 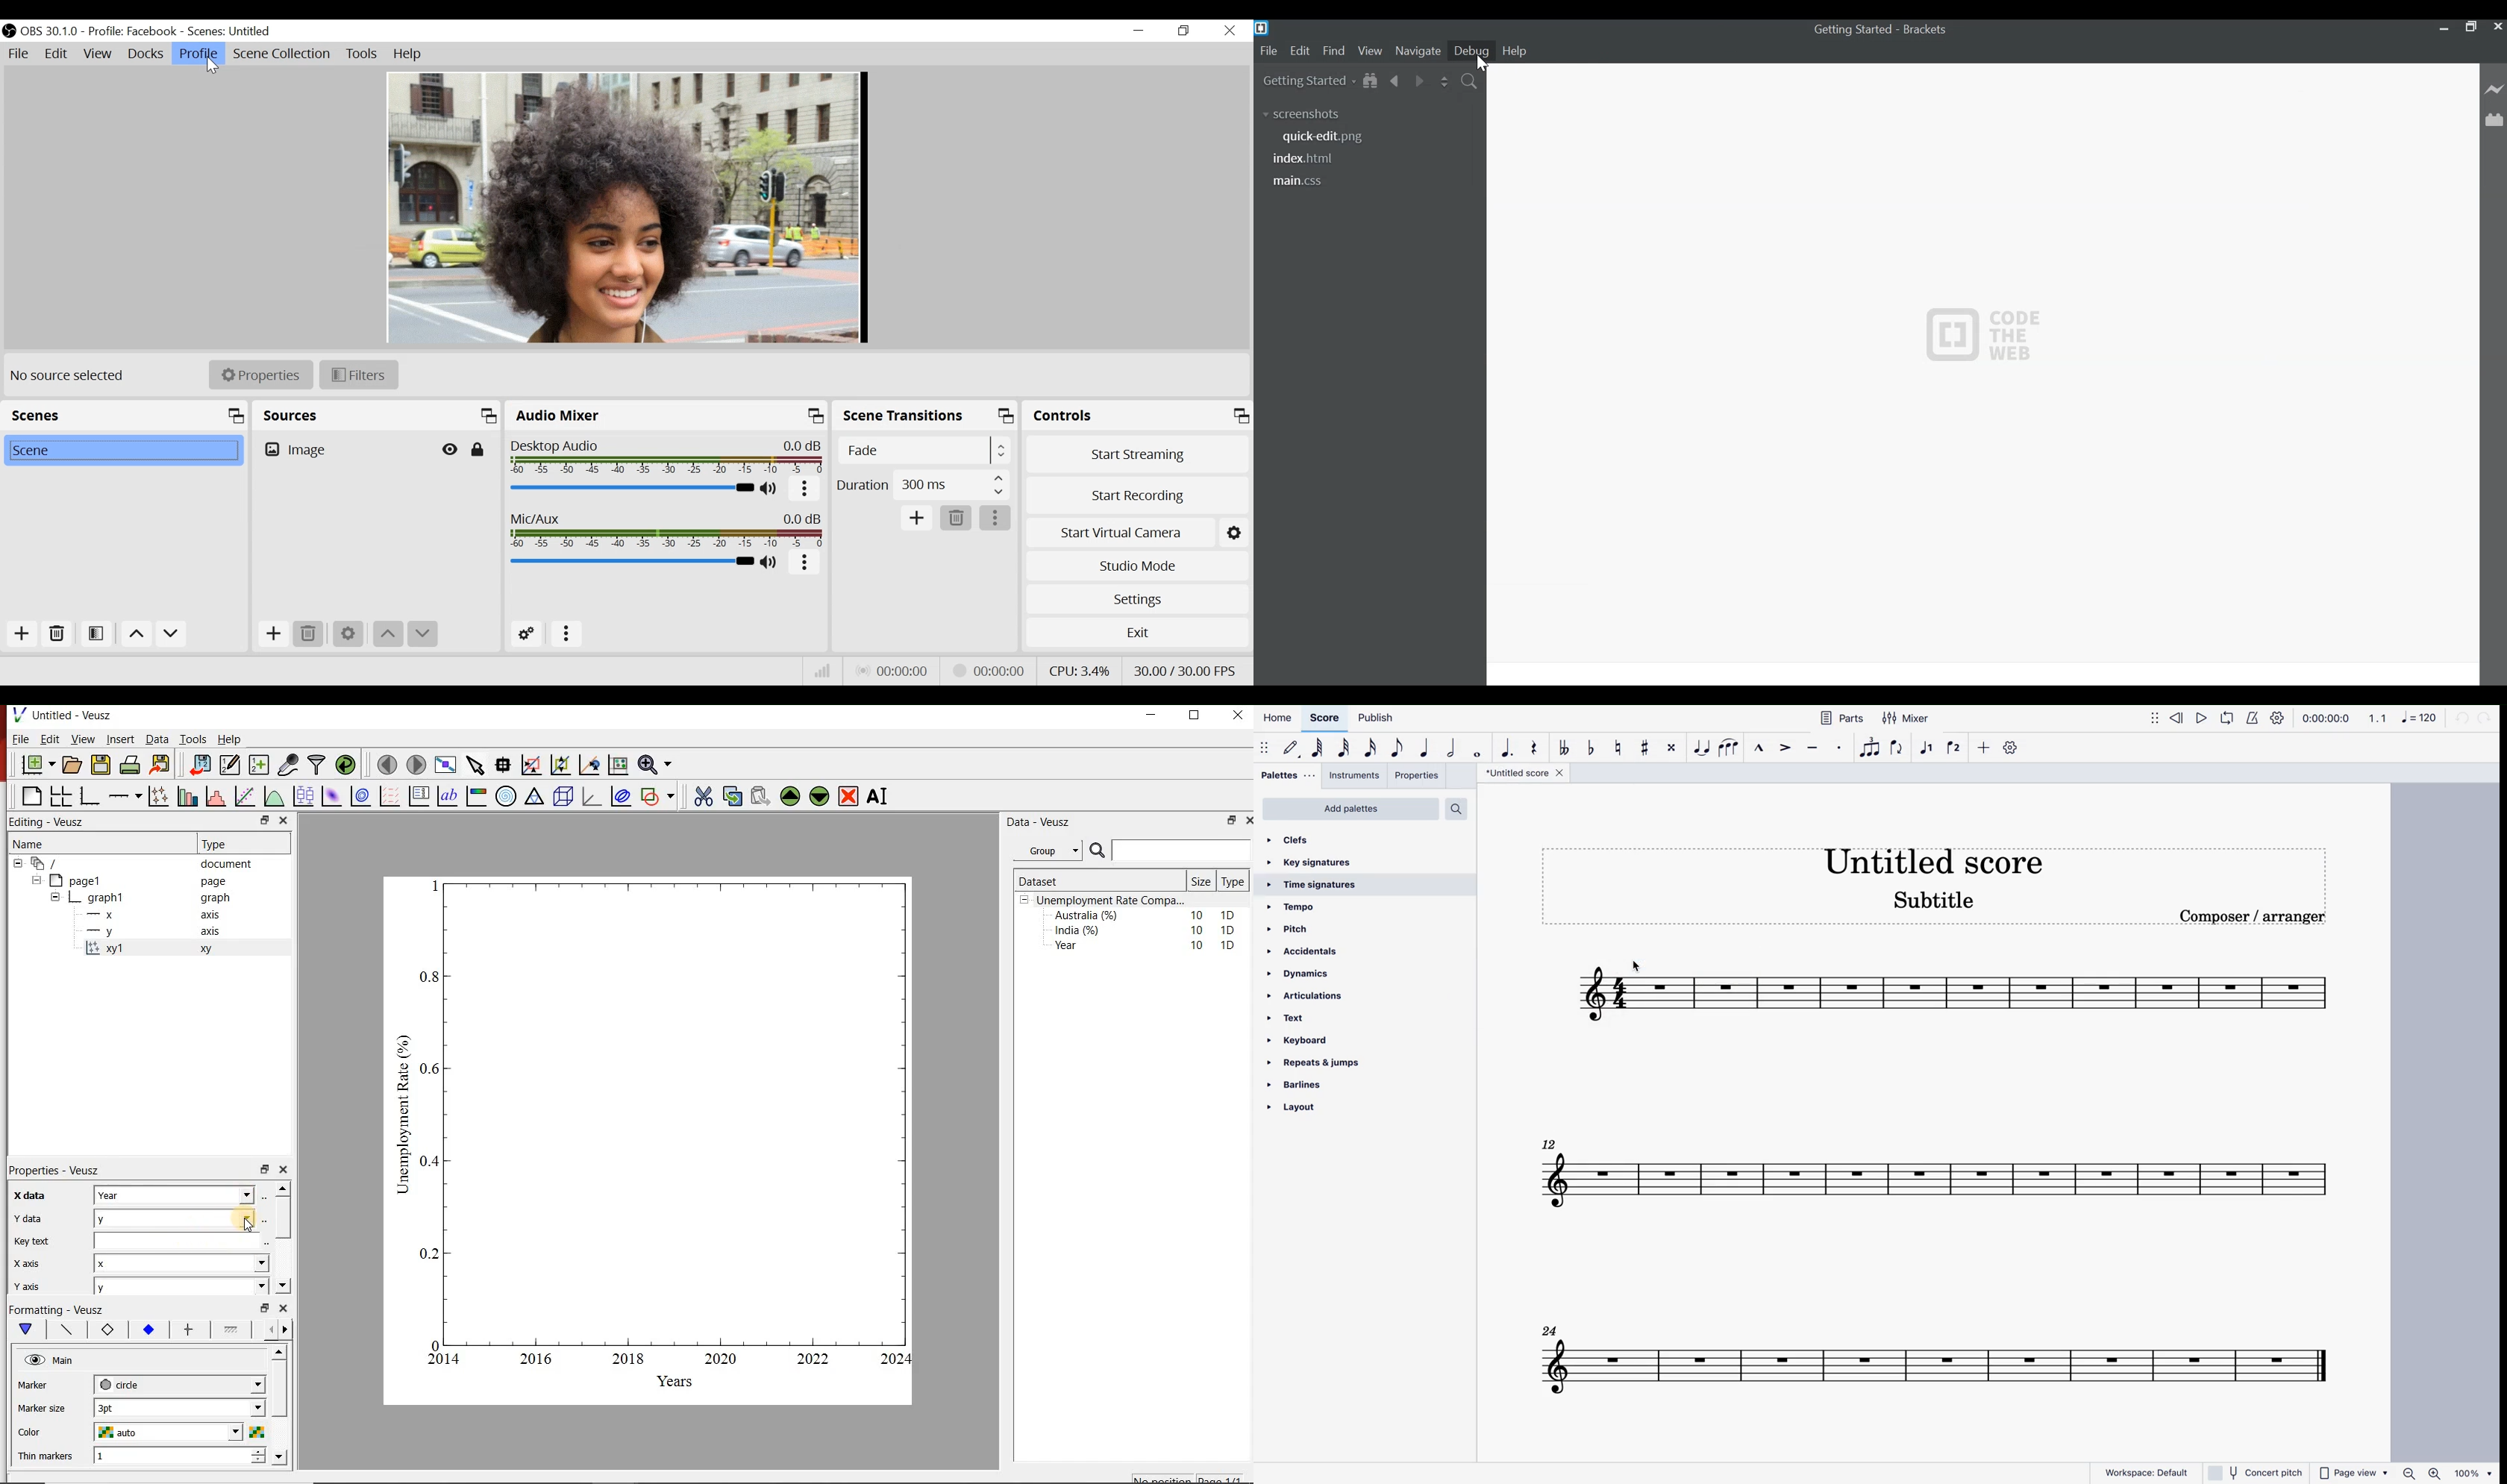 I want to click on workspace: default, so click(x=2145, y=1472).